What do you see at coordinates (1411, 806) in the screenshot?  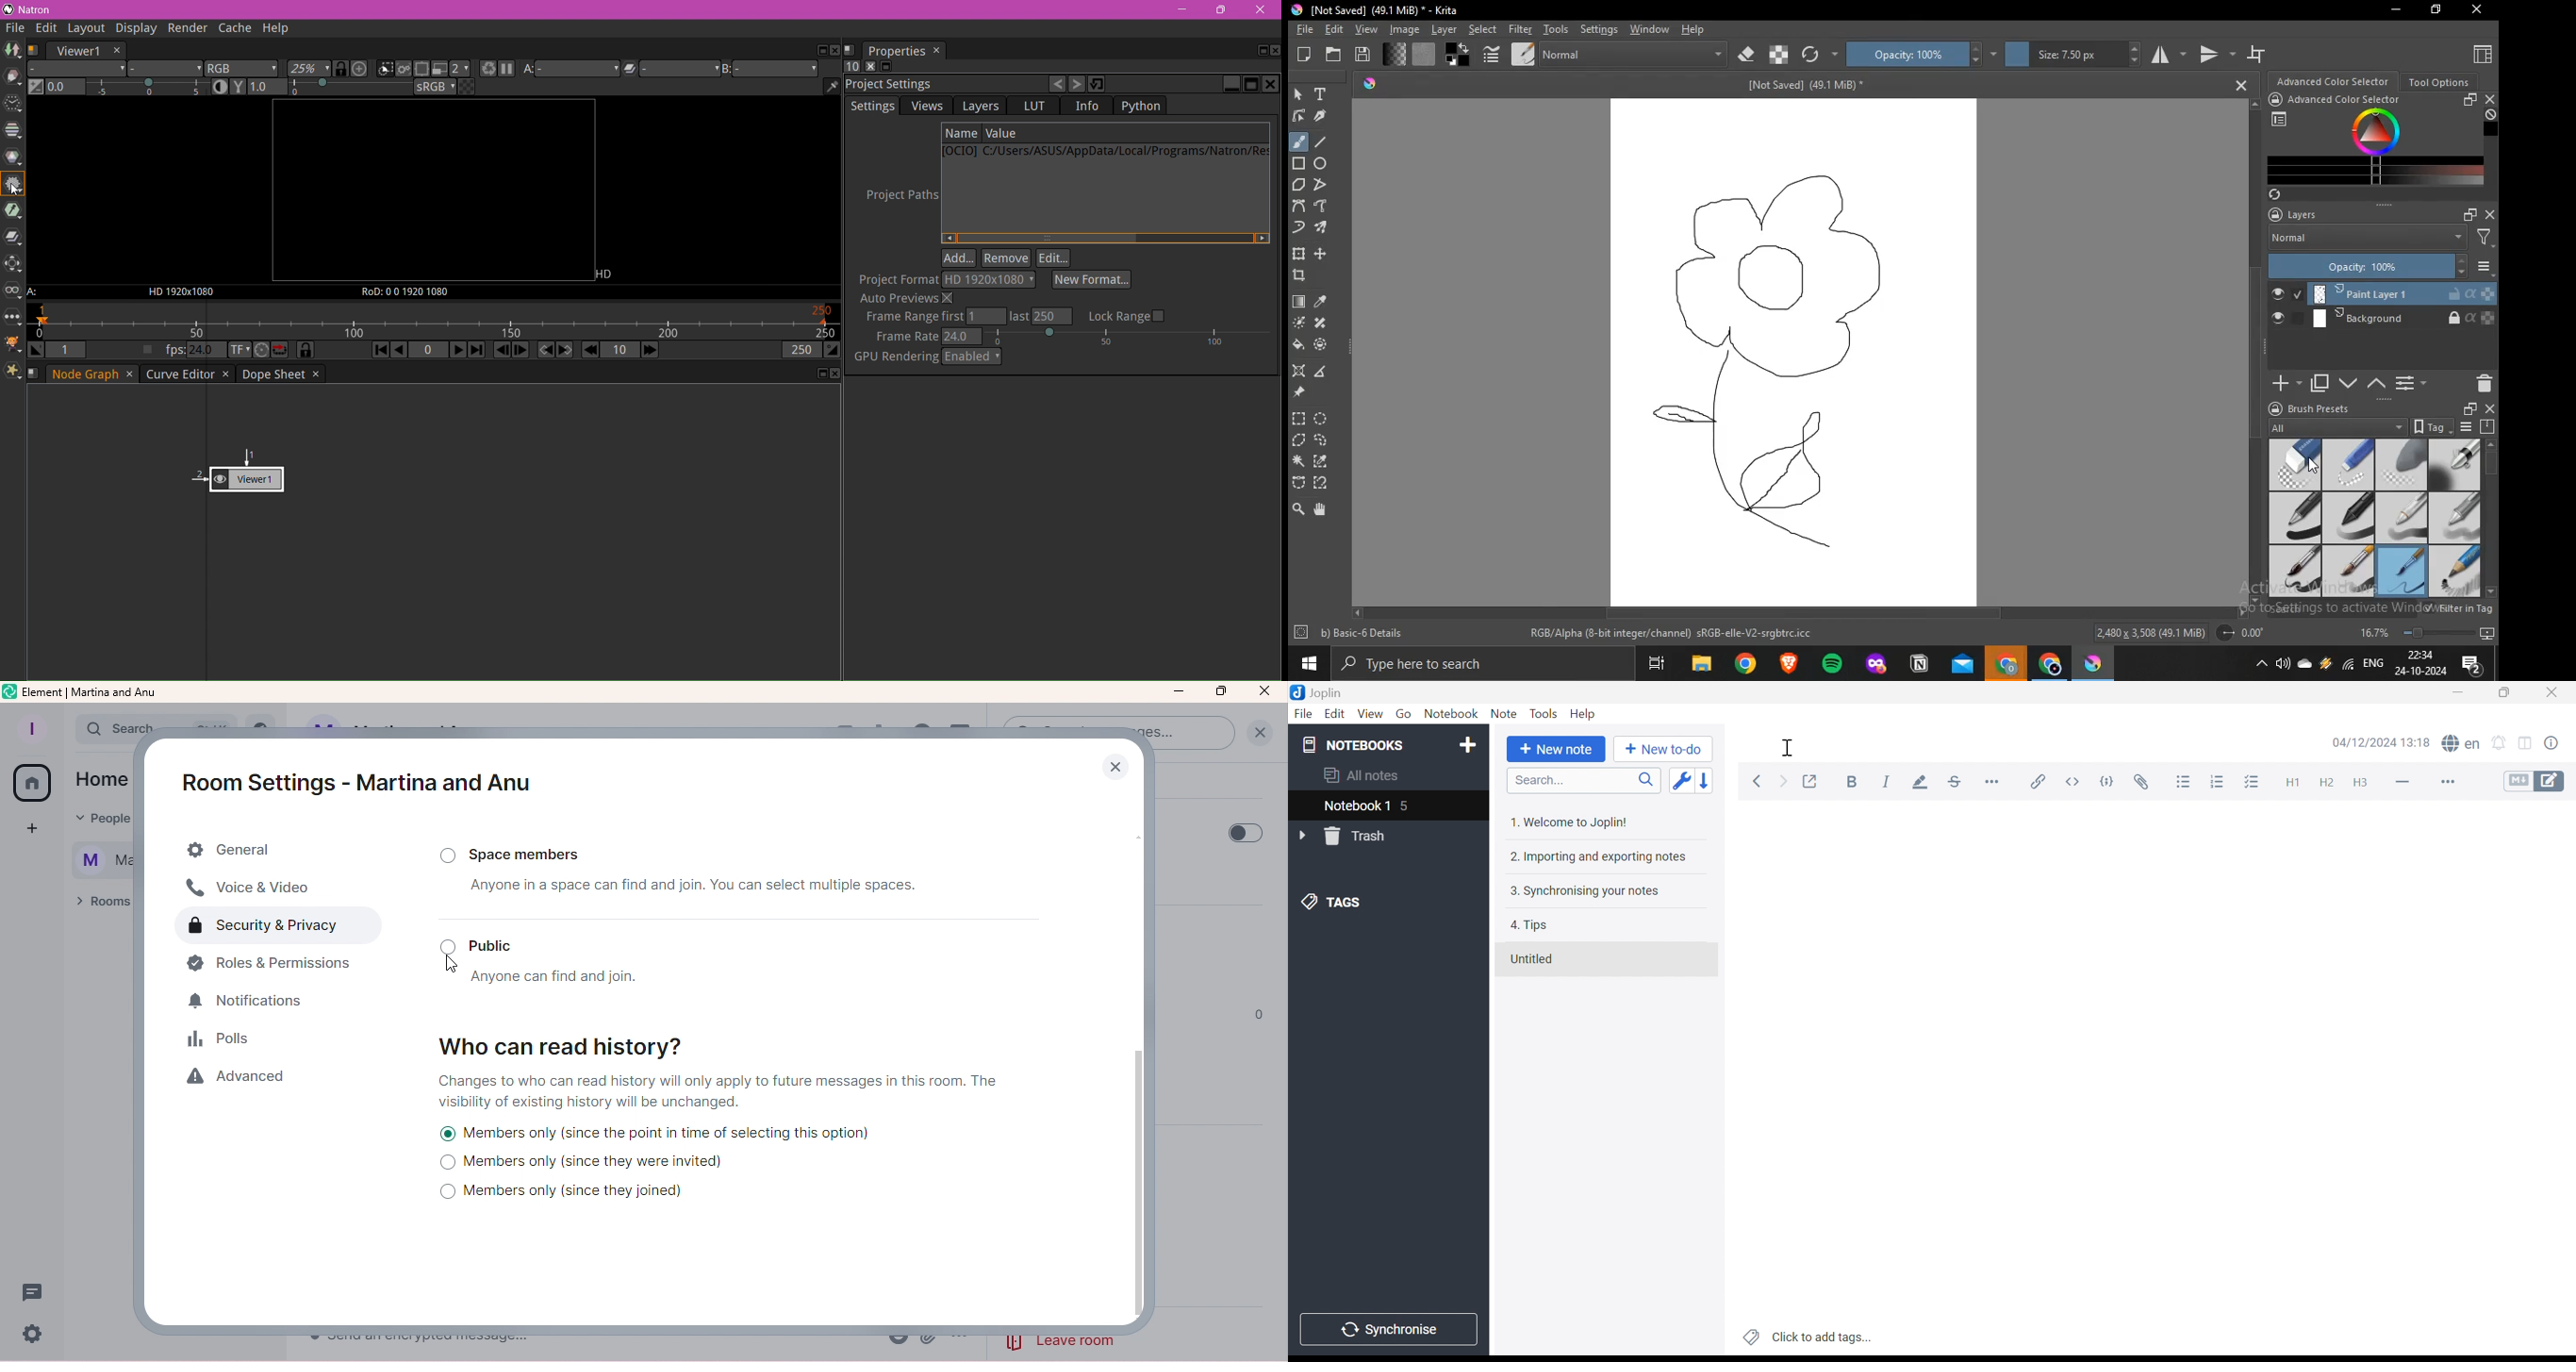 I see `5` at bounding box center [1411, 806].